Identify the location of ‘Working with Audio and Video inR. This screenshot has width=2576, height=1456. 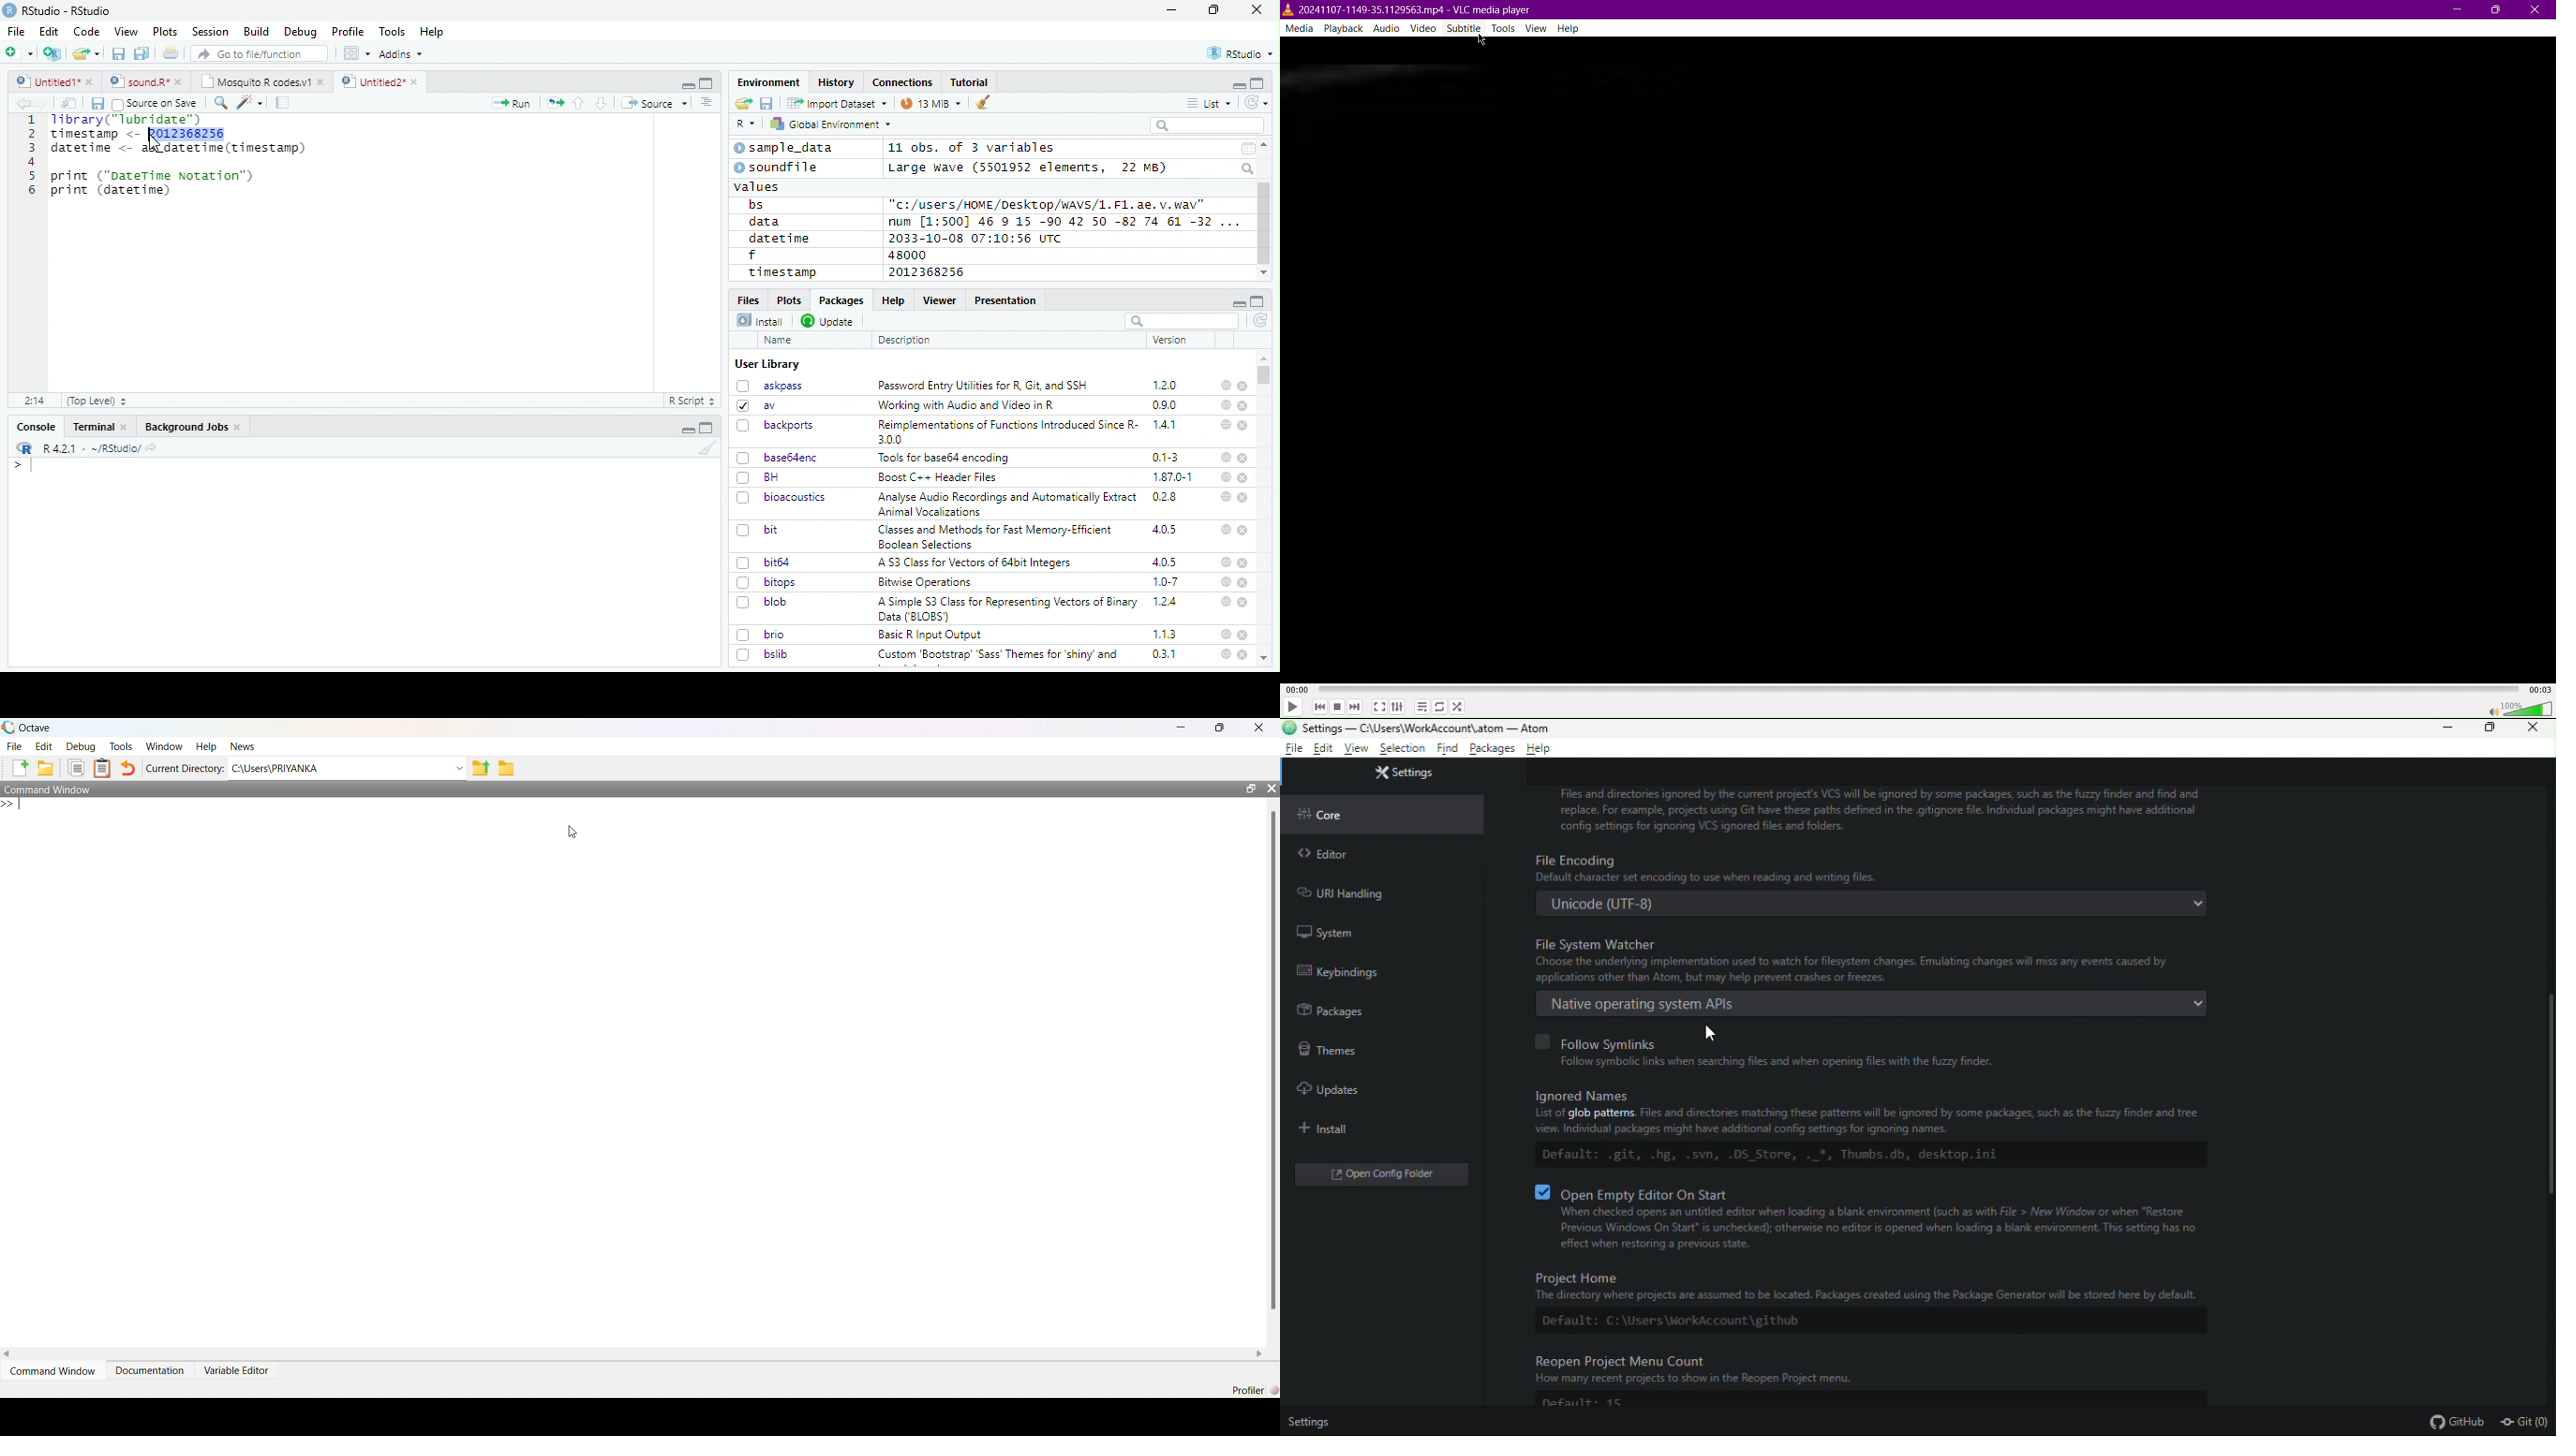
(968, 406).